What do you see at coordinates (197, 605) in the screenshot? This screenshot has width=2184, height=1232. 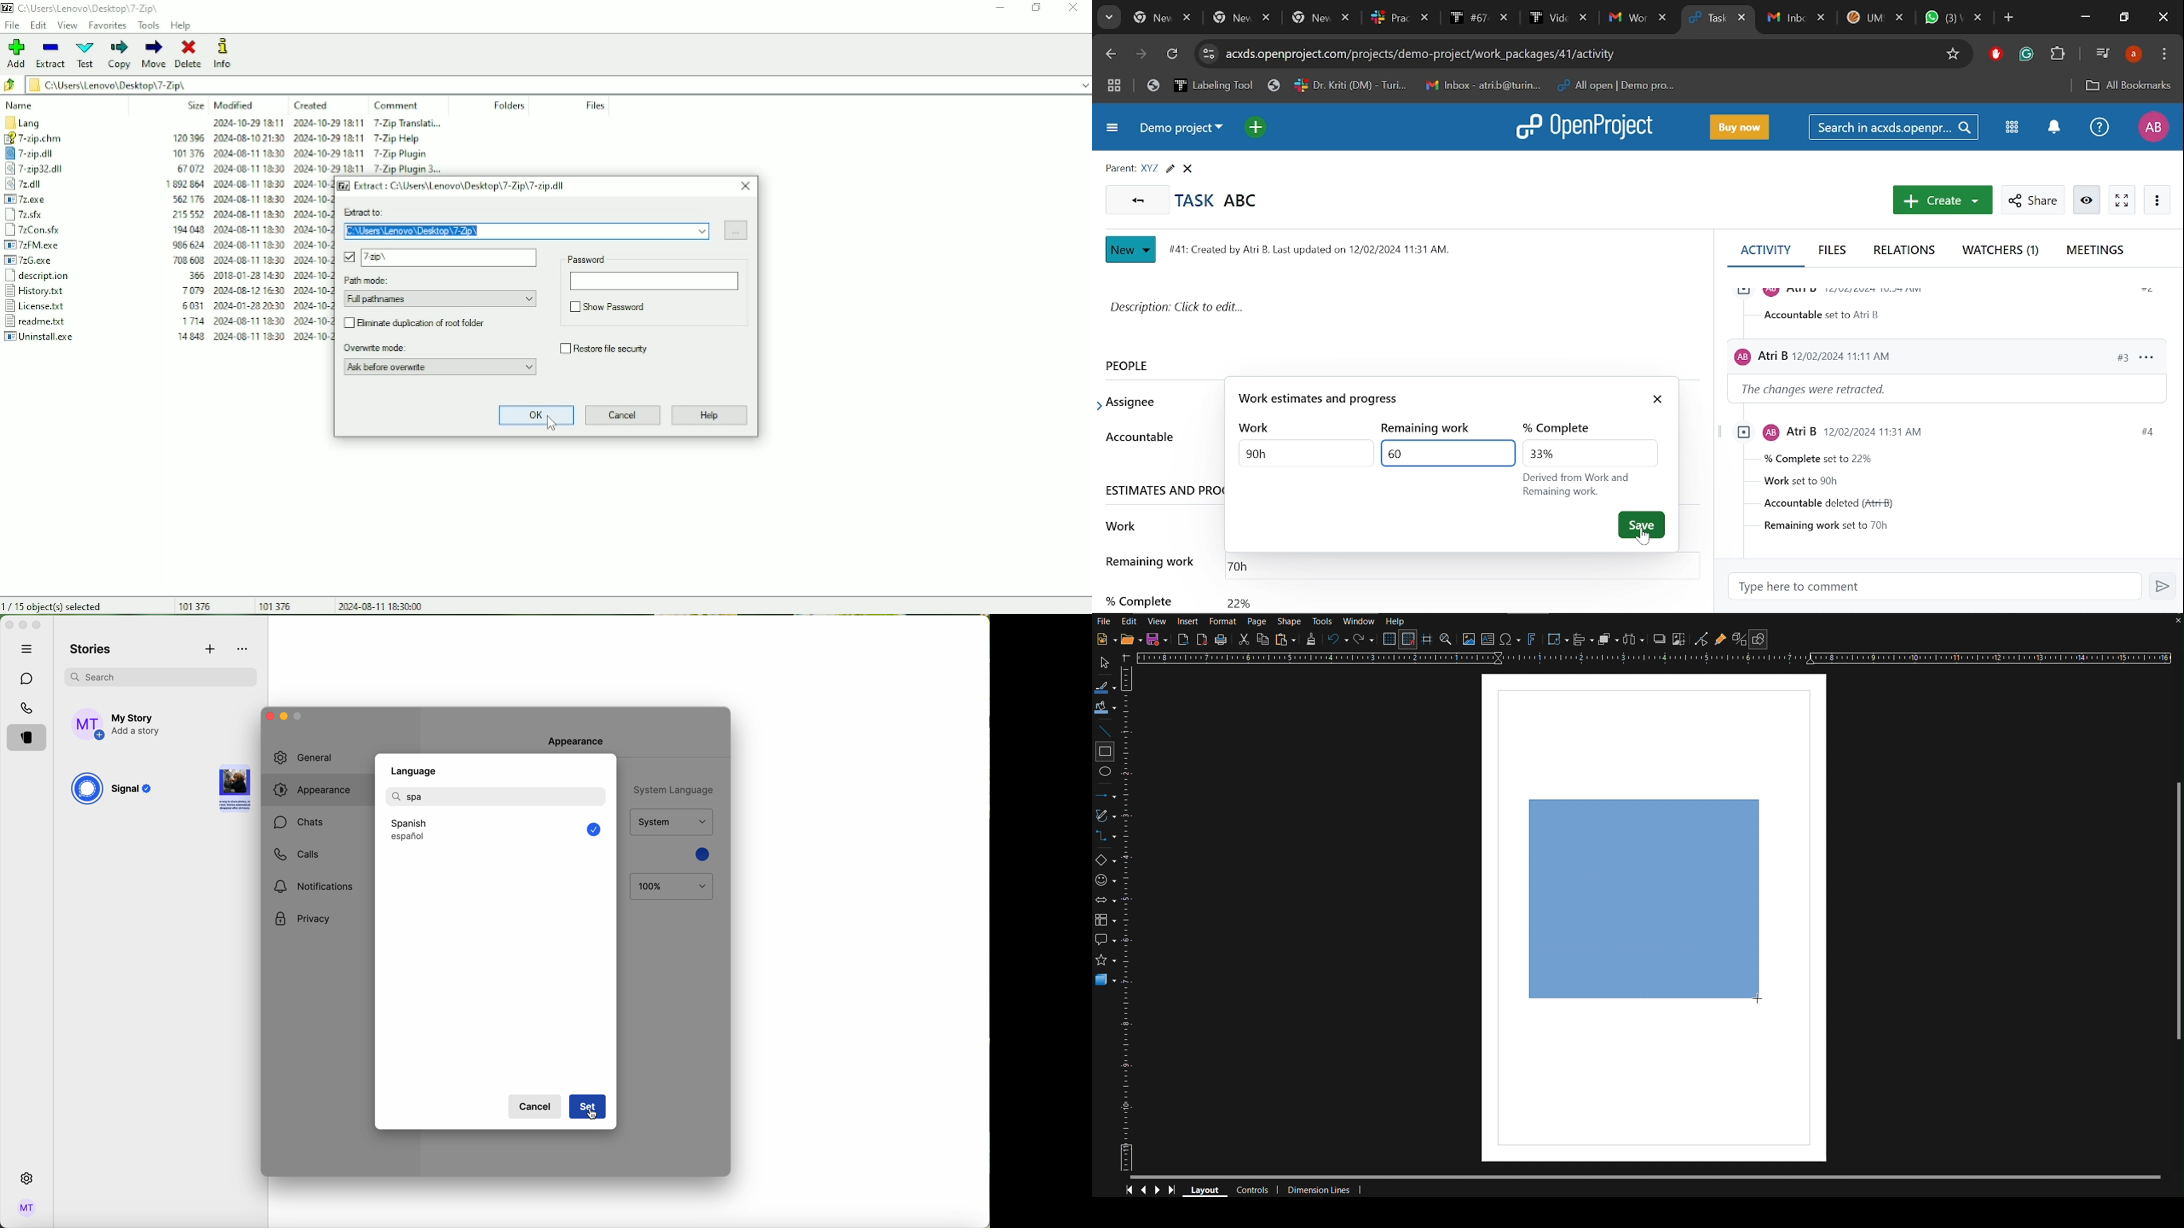 I see `101 376` at bounding box center [197, 605].